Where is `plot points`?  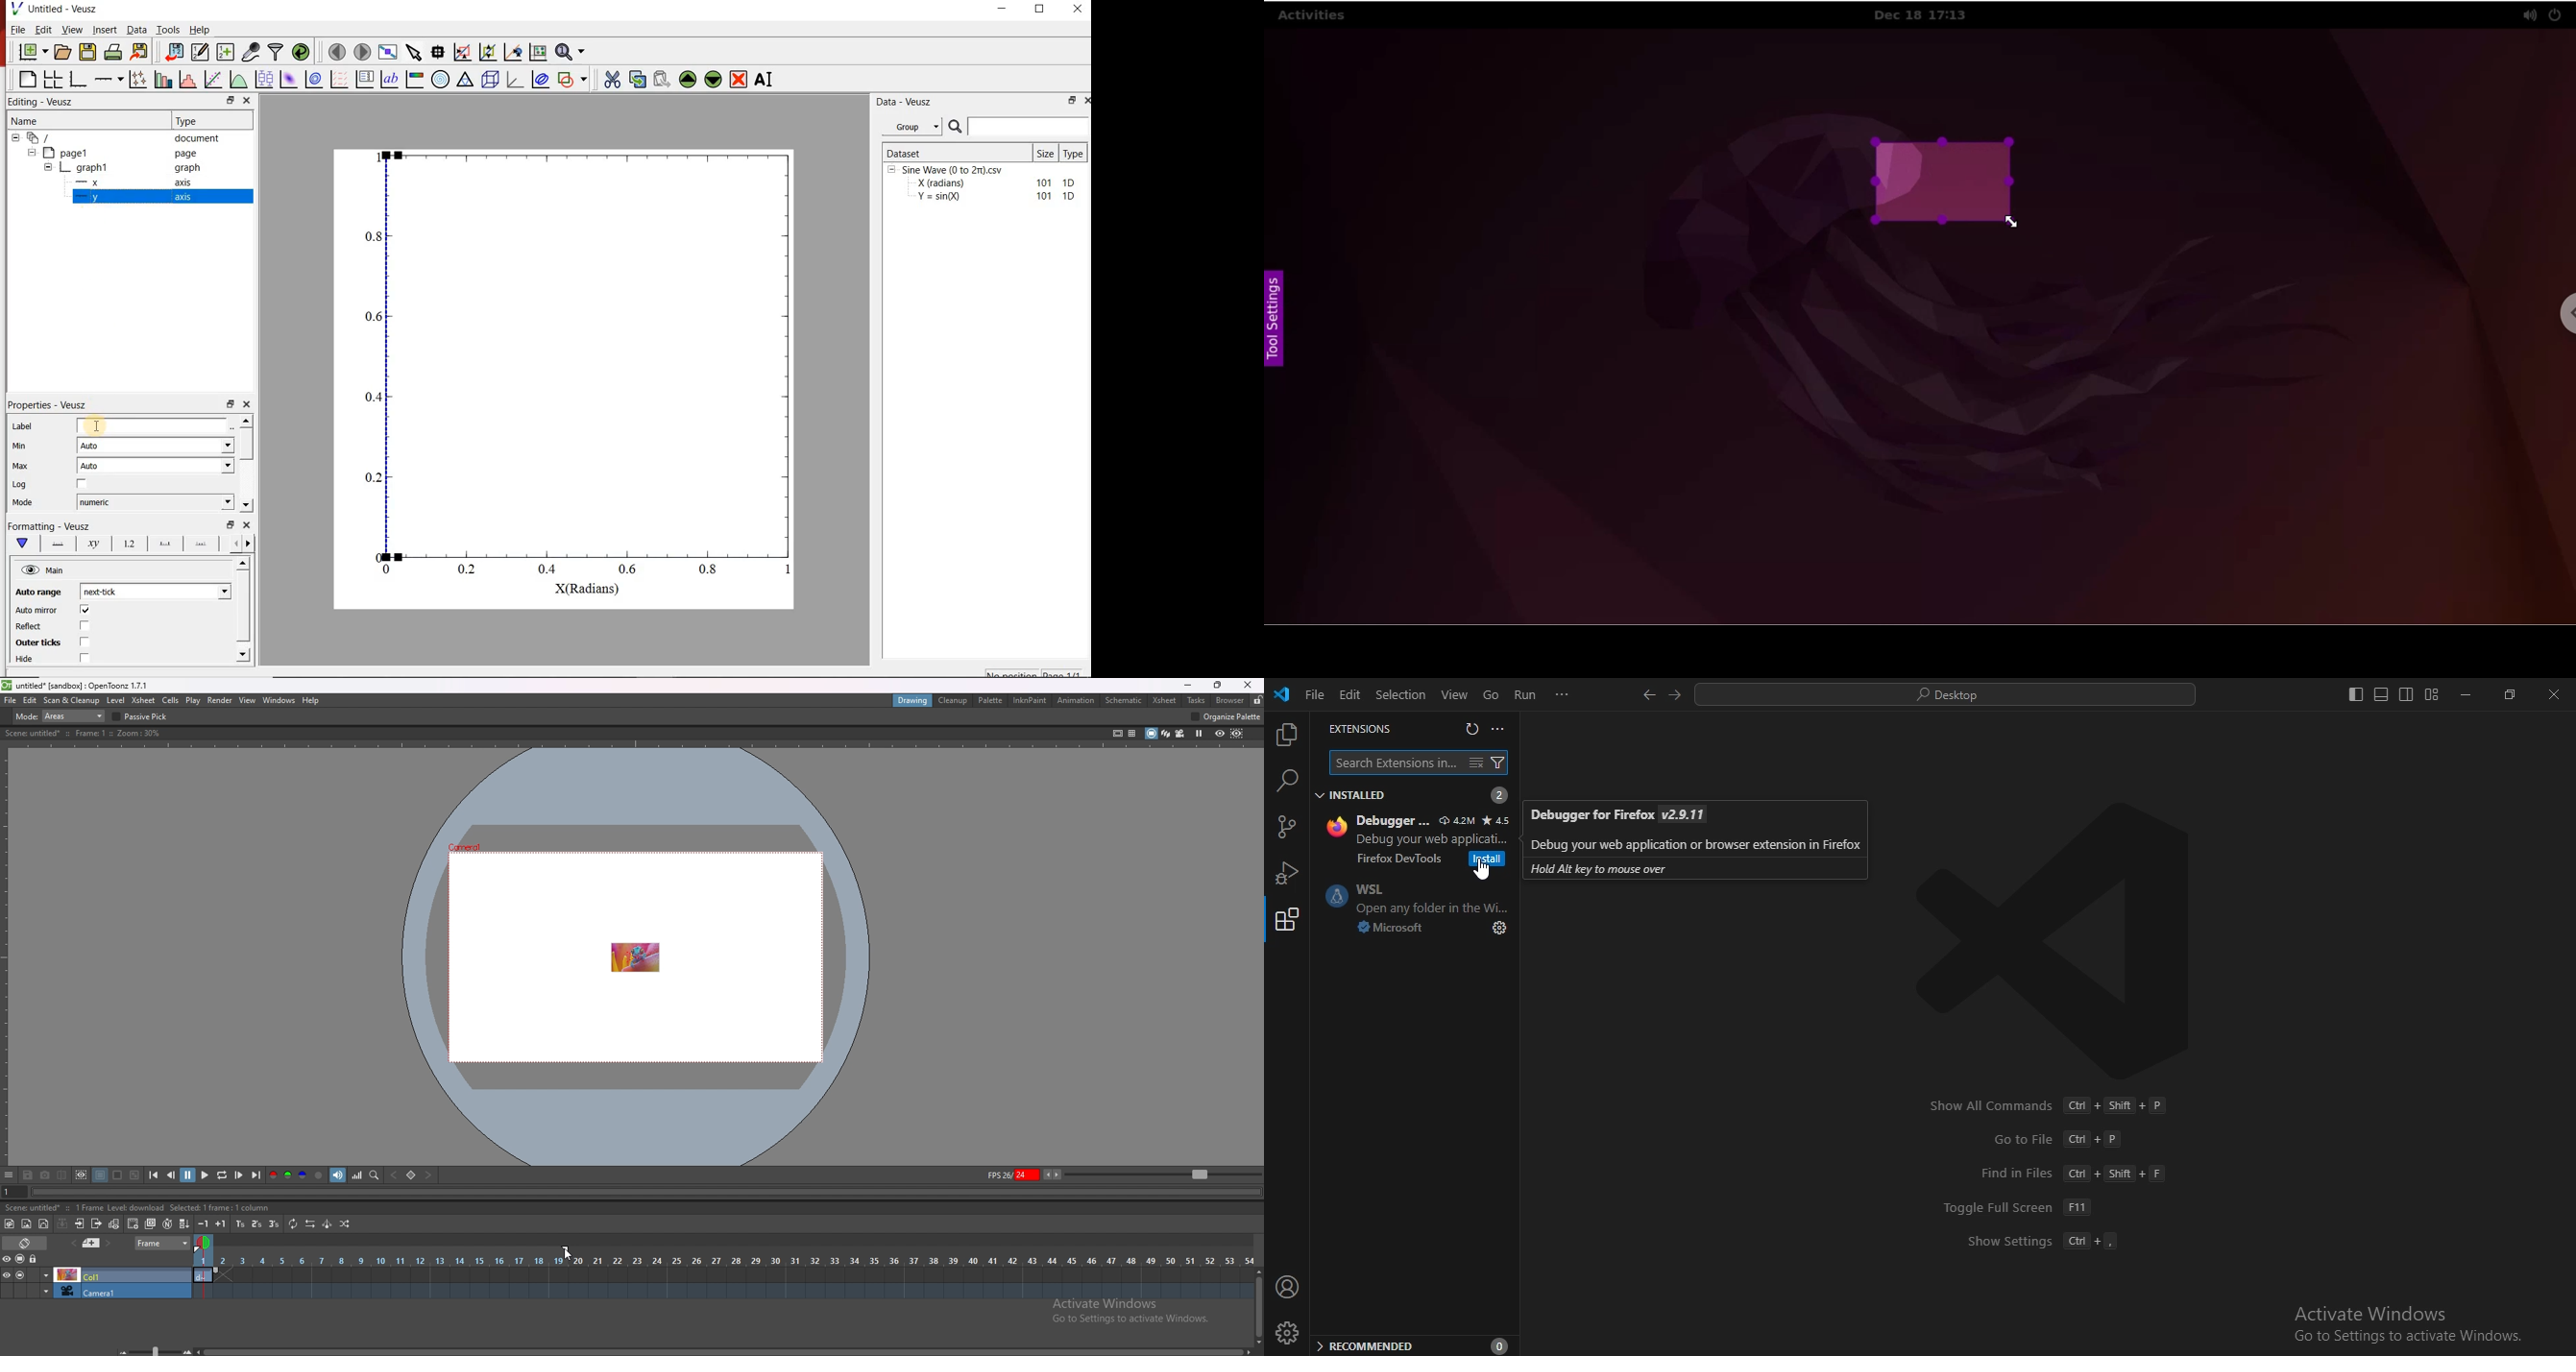
plot points is located at coordinates (140, 79).